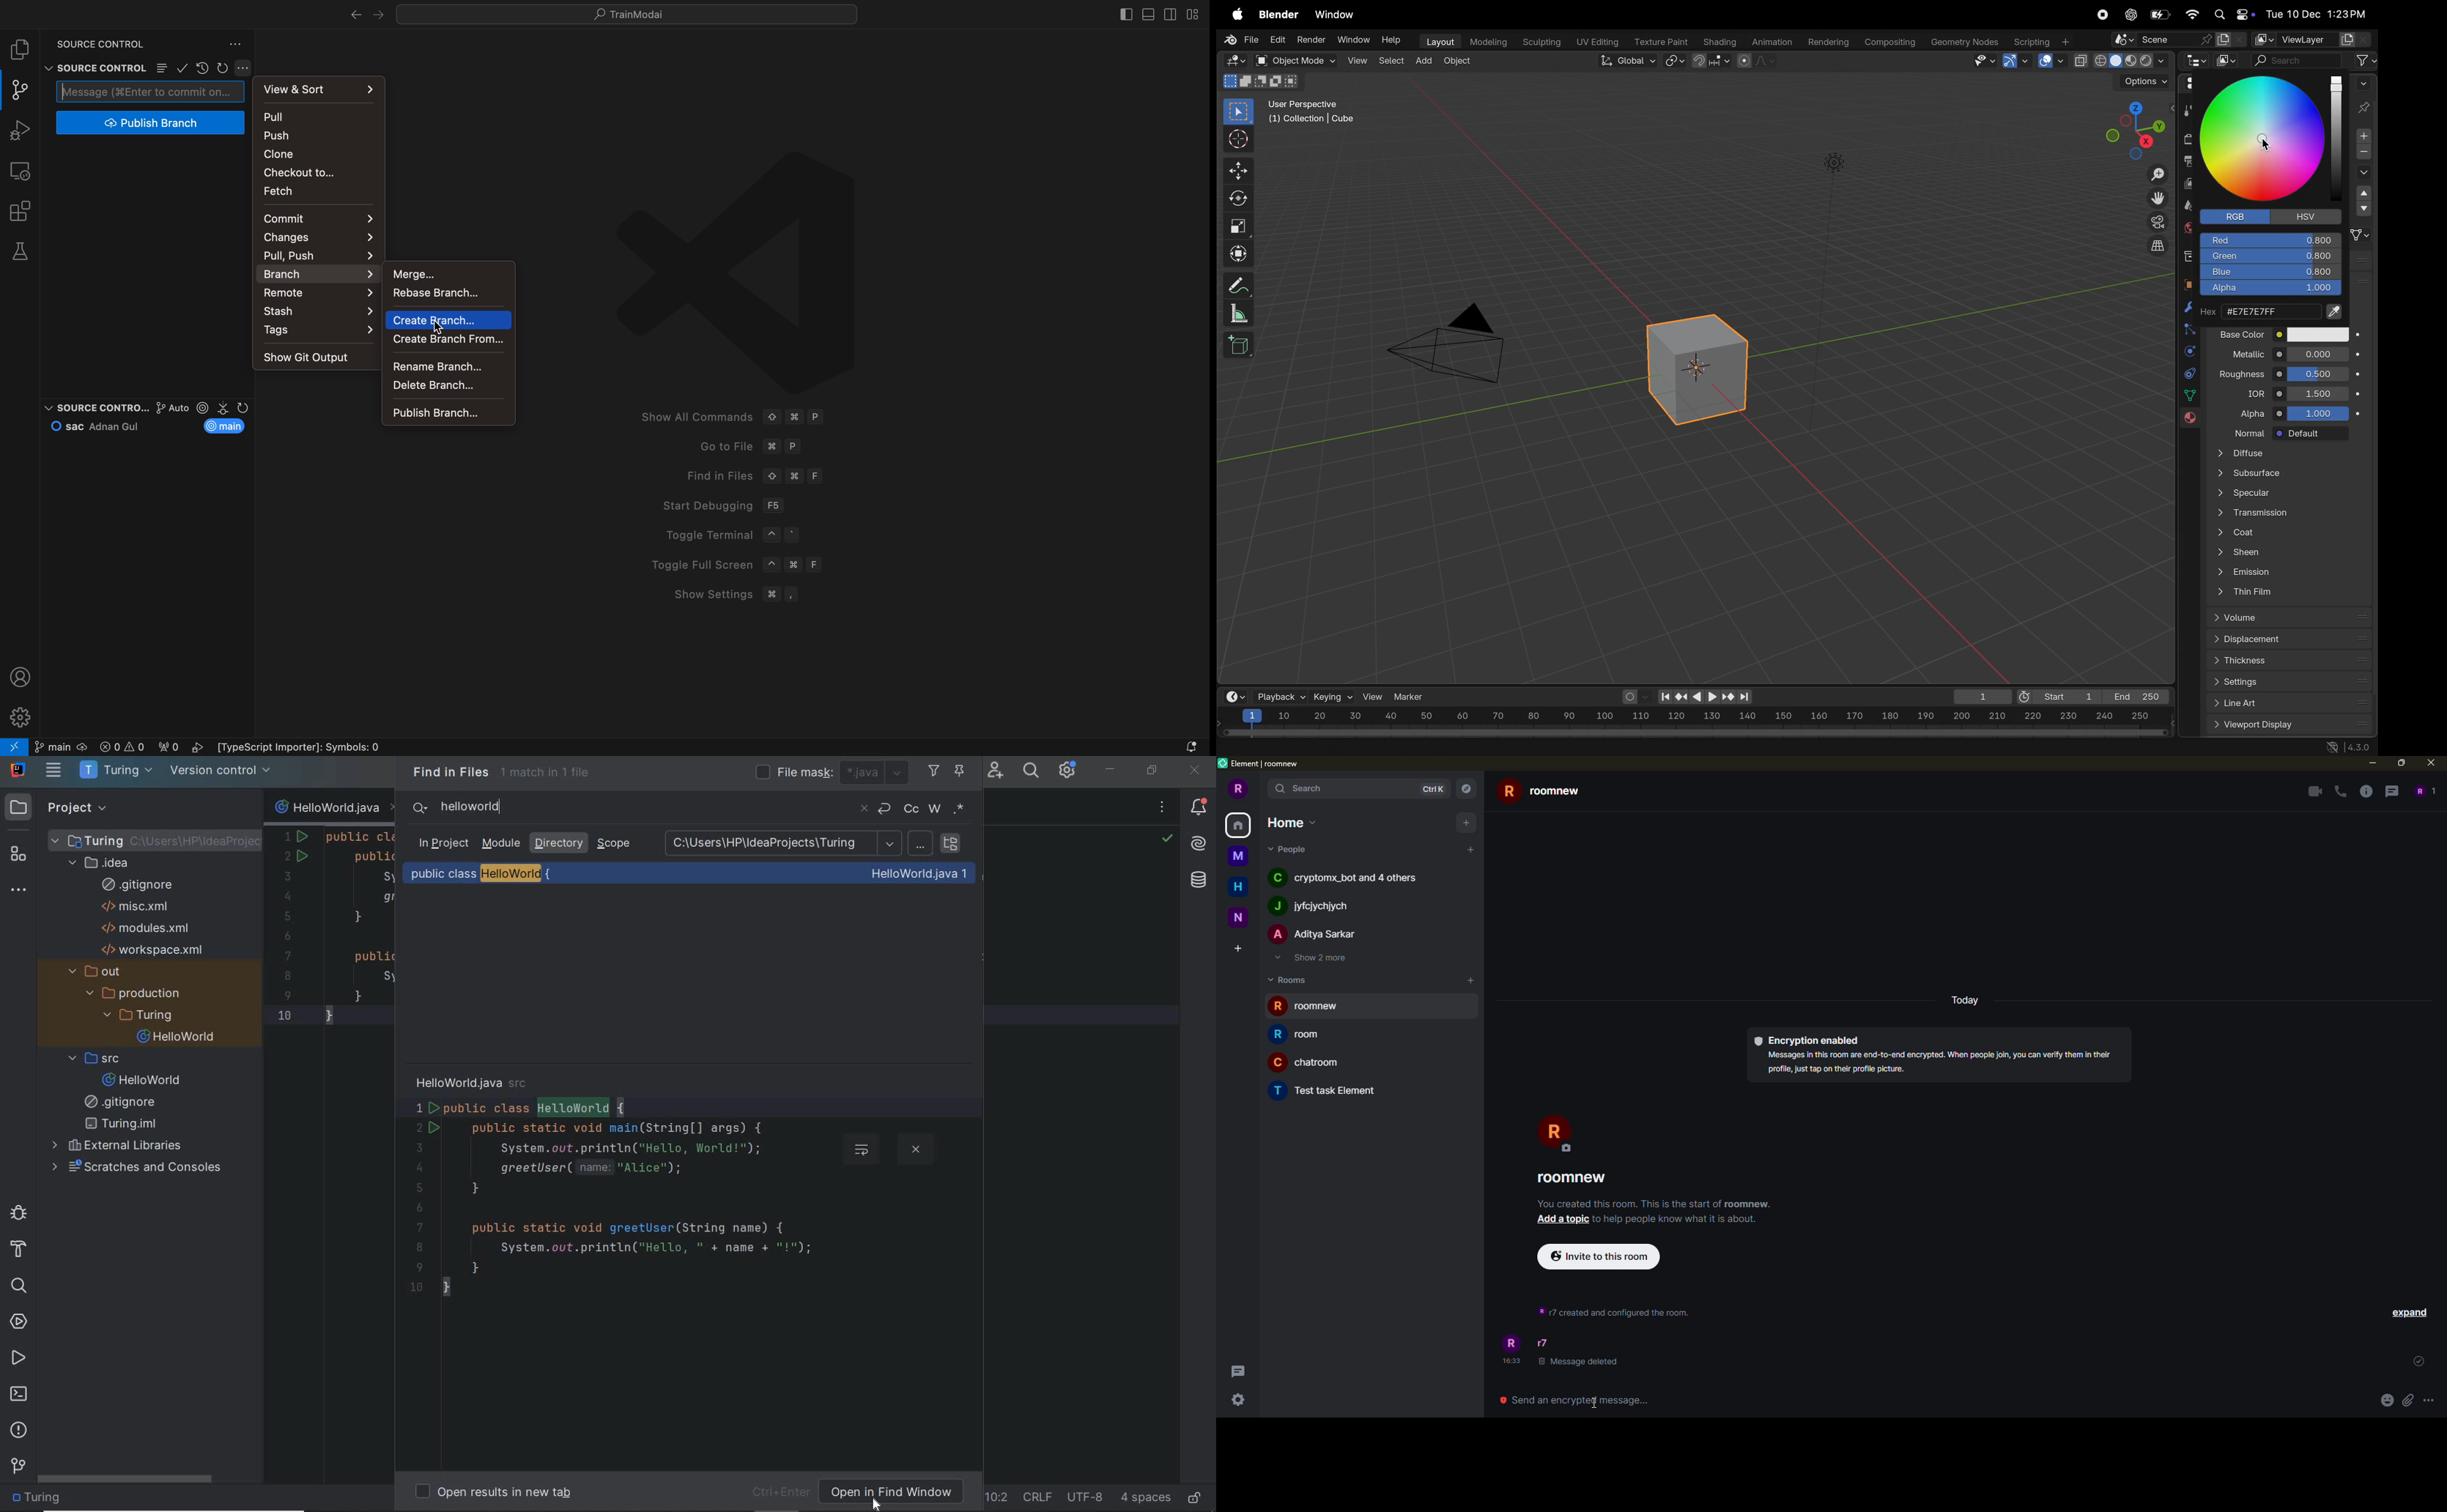 The width and height of the screenshot is (2464, 1512). Describe the element at coordinates (1356, 60) in the screenshot. I see `View` at that location.